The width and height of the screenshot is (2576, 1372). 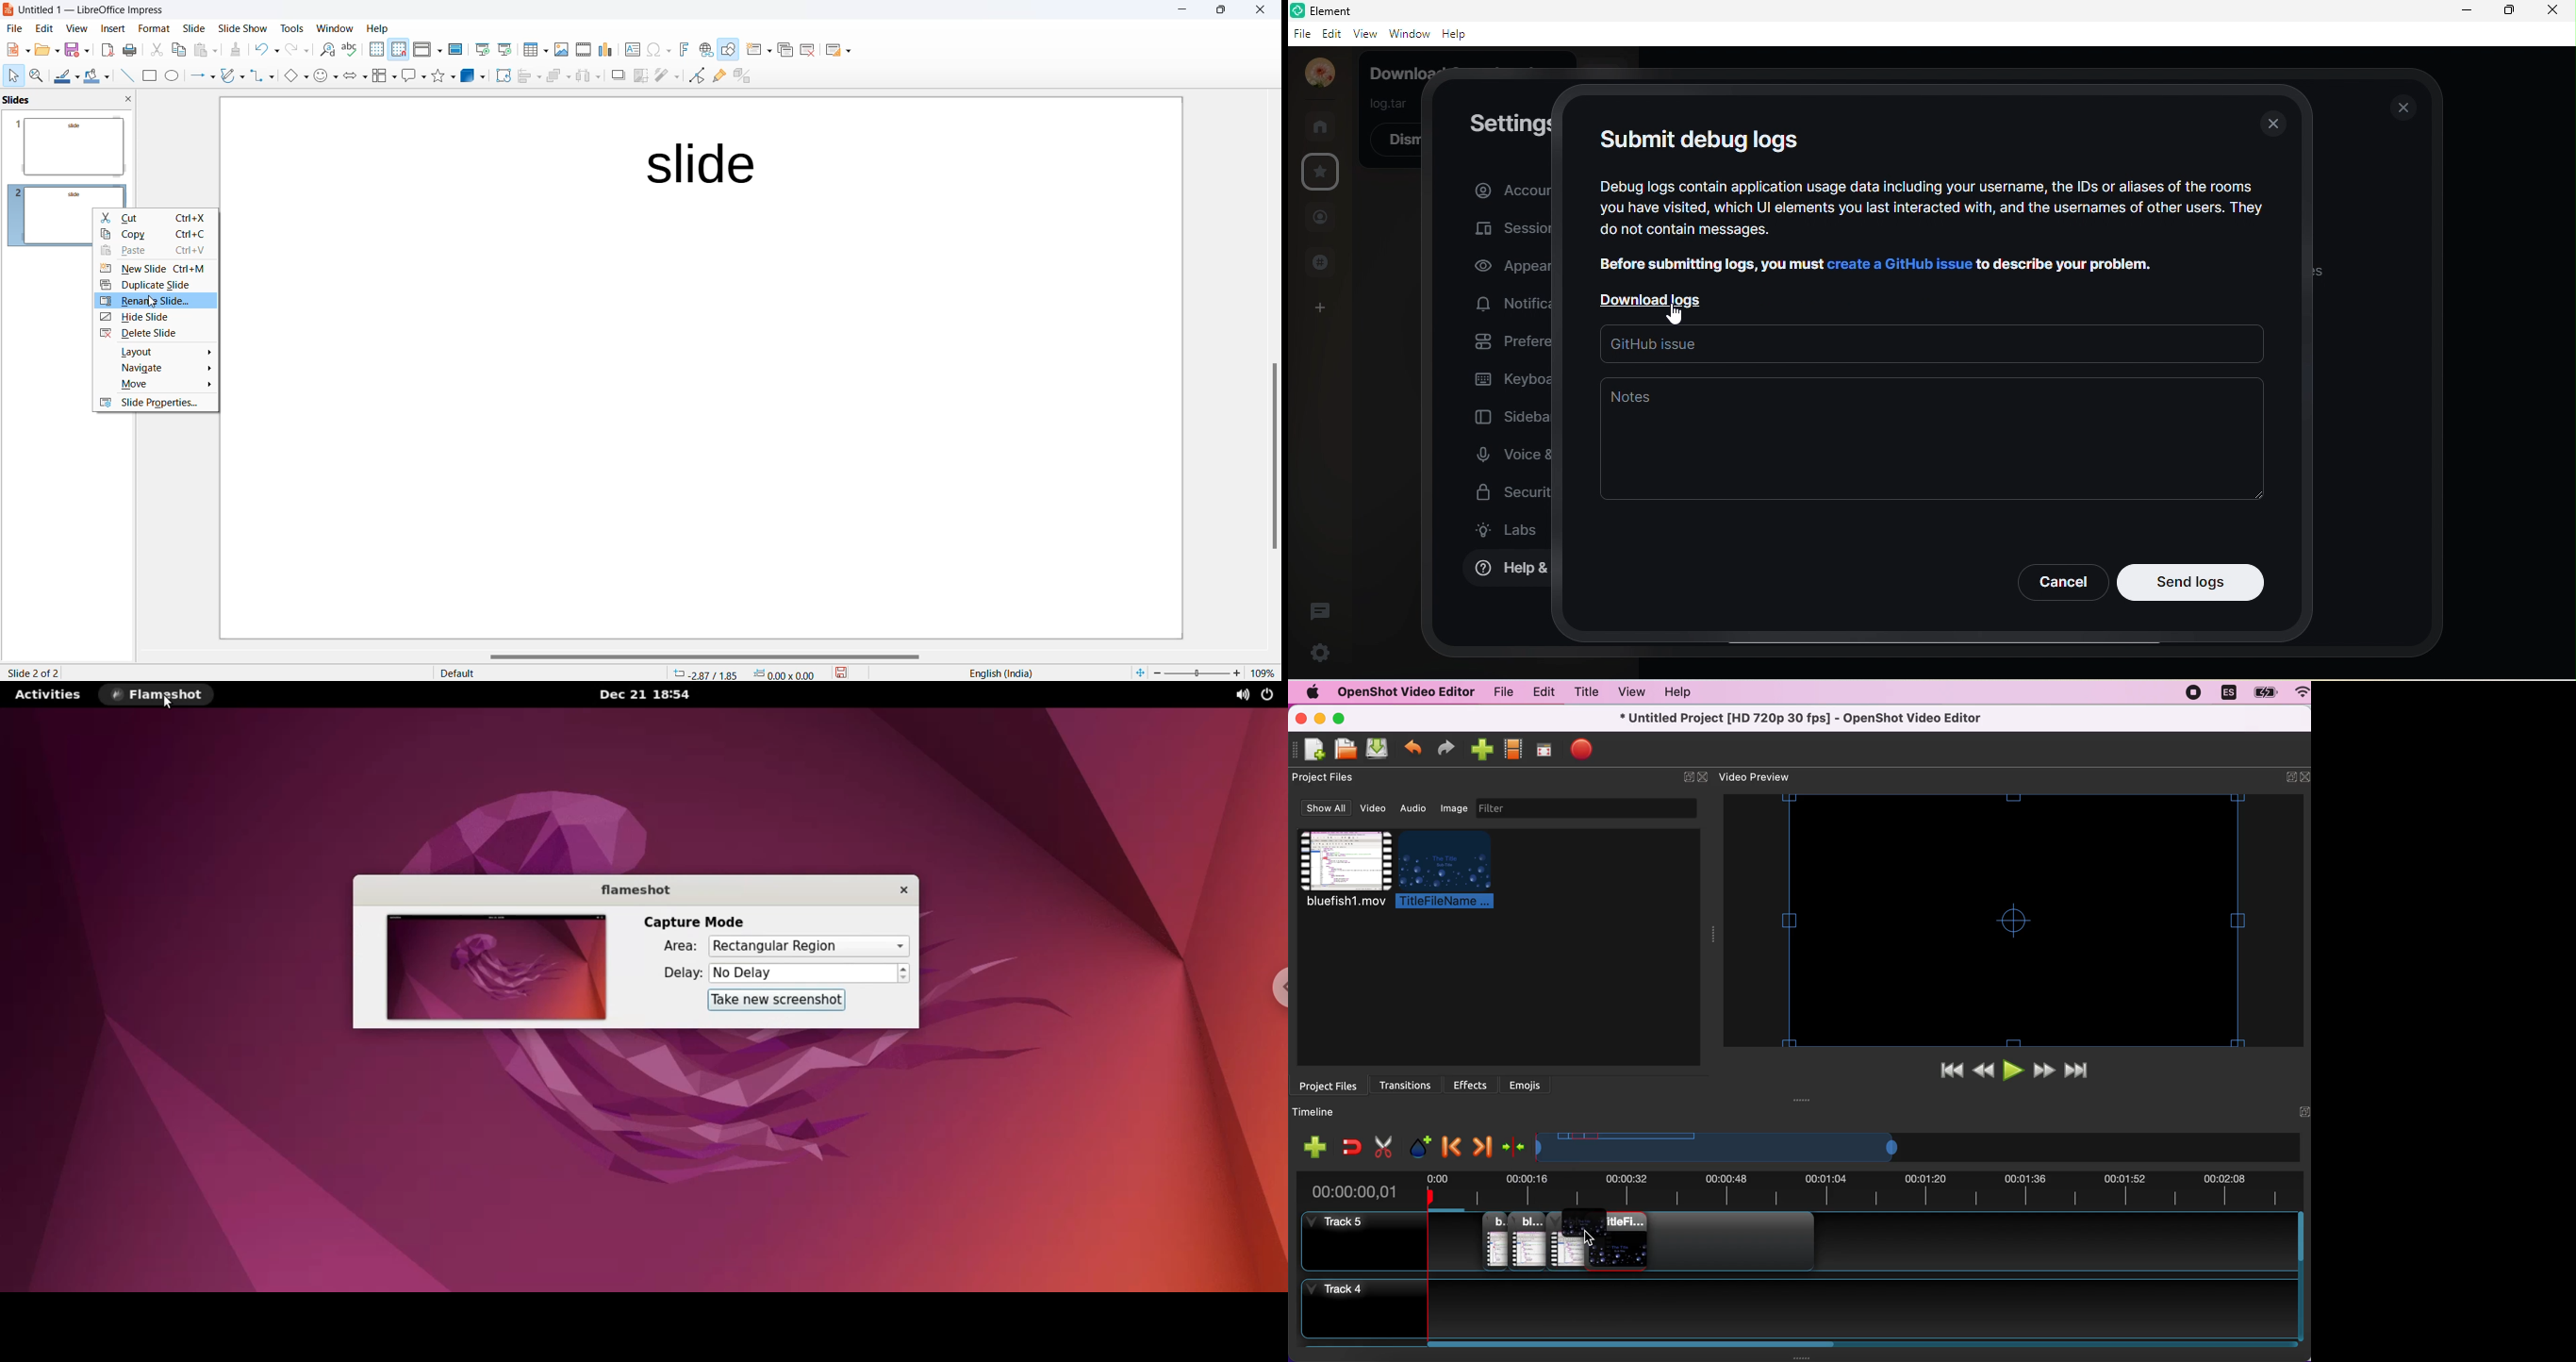 I want to click on submit debug logs, so click(x=1699, y=137).